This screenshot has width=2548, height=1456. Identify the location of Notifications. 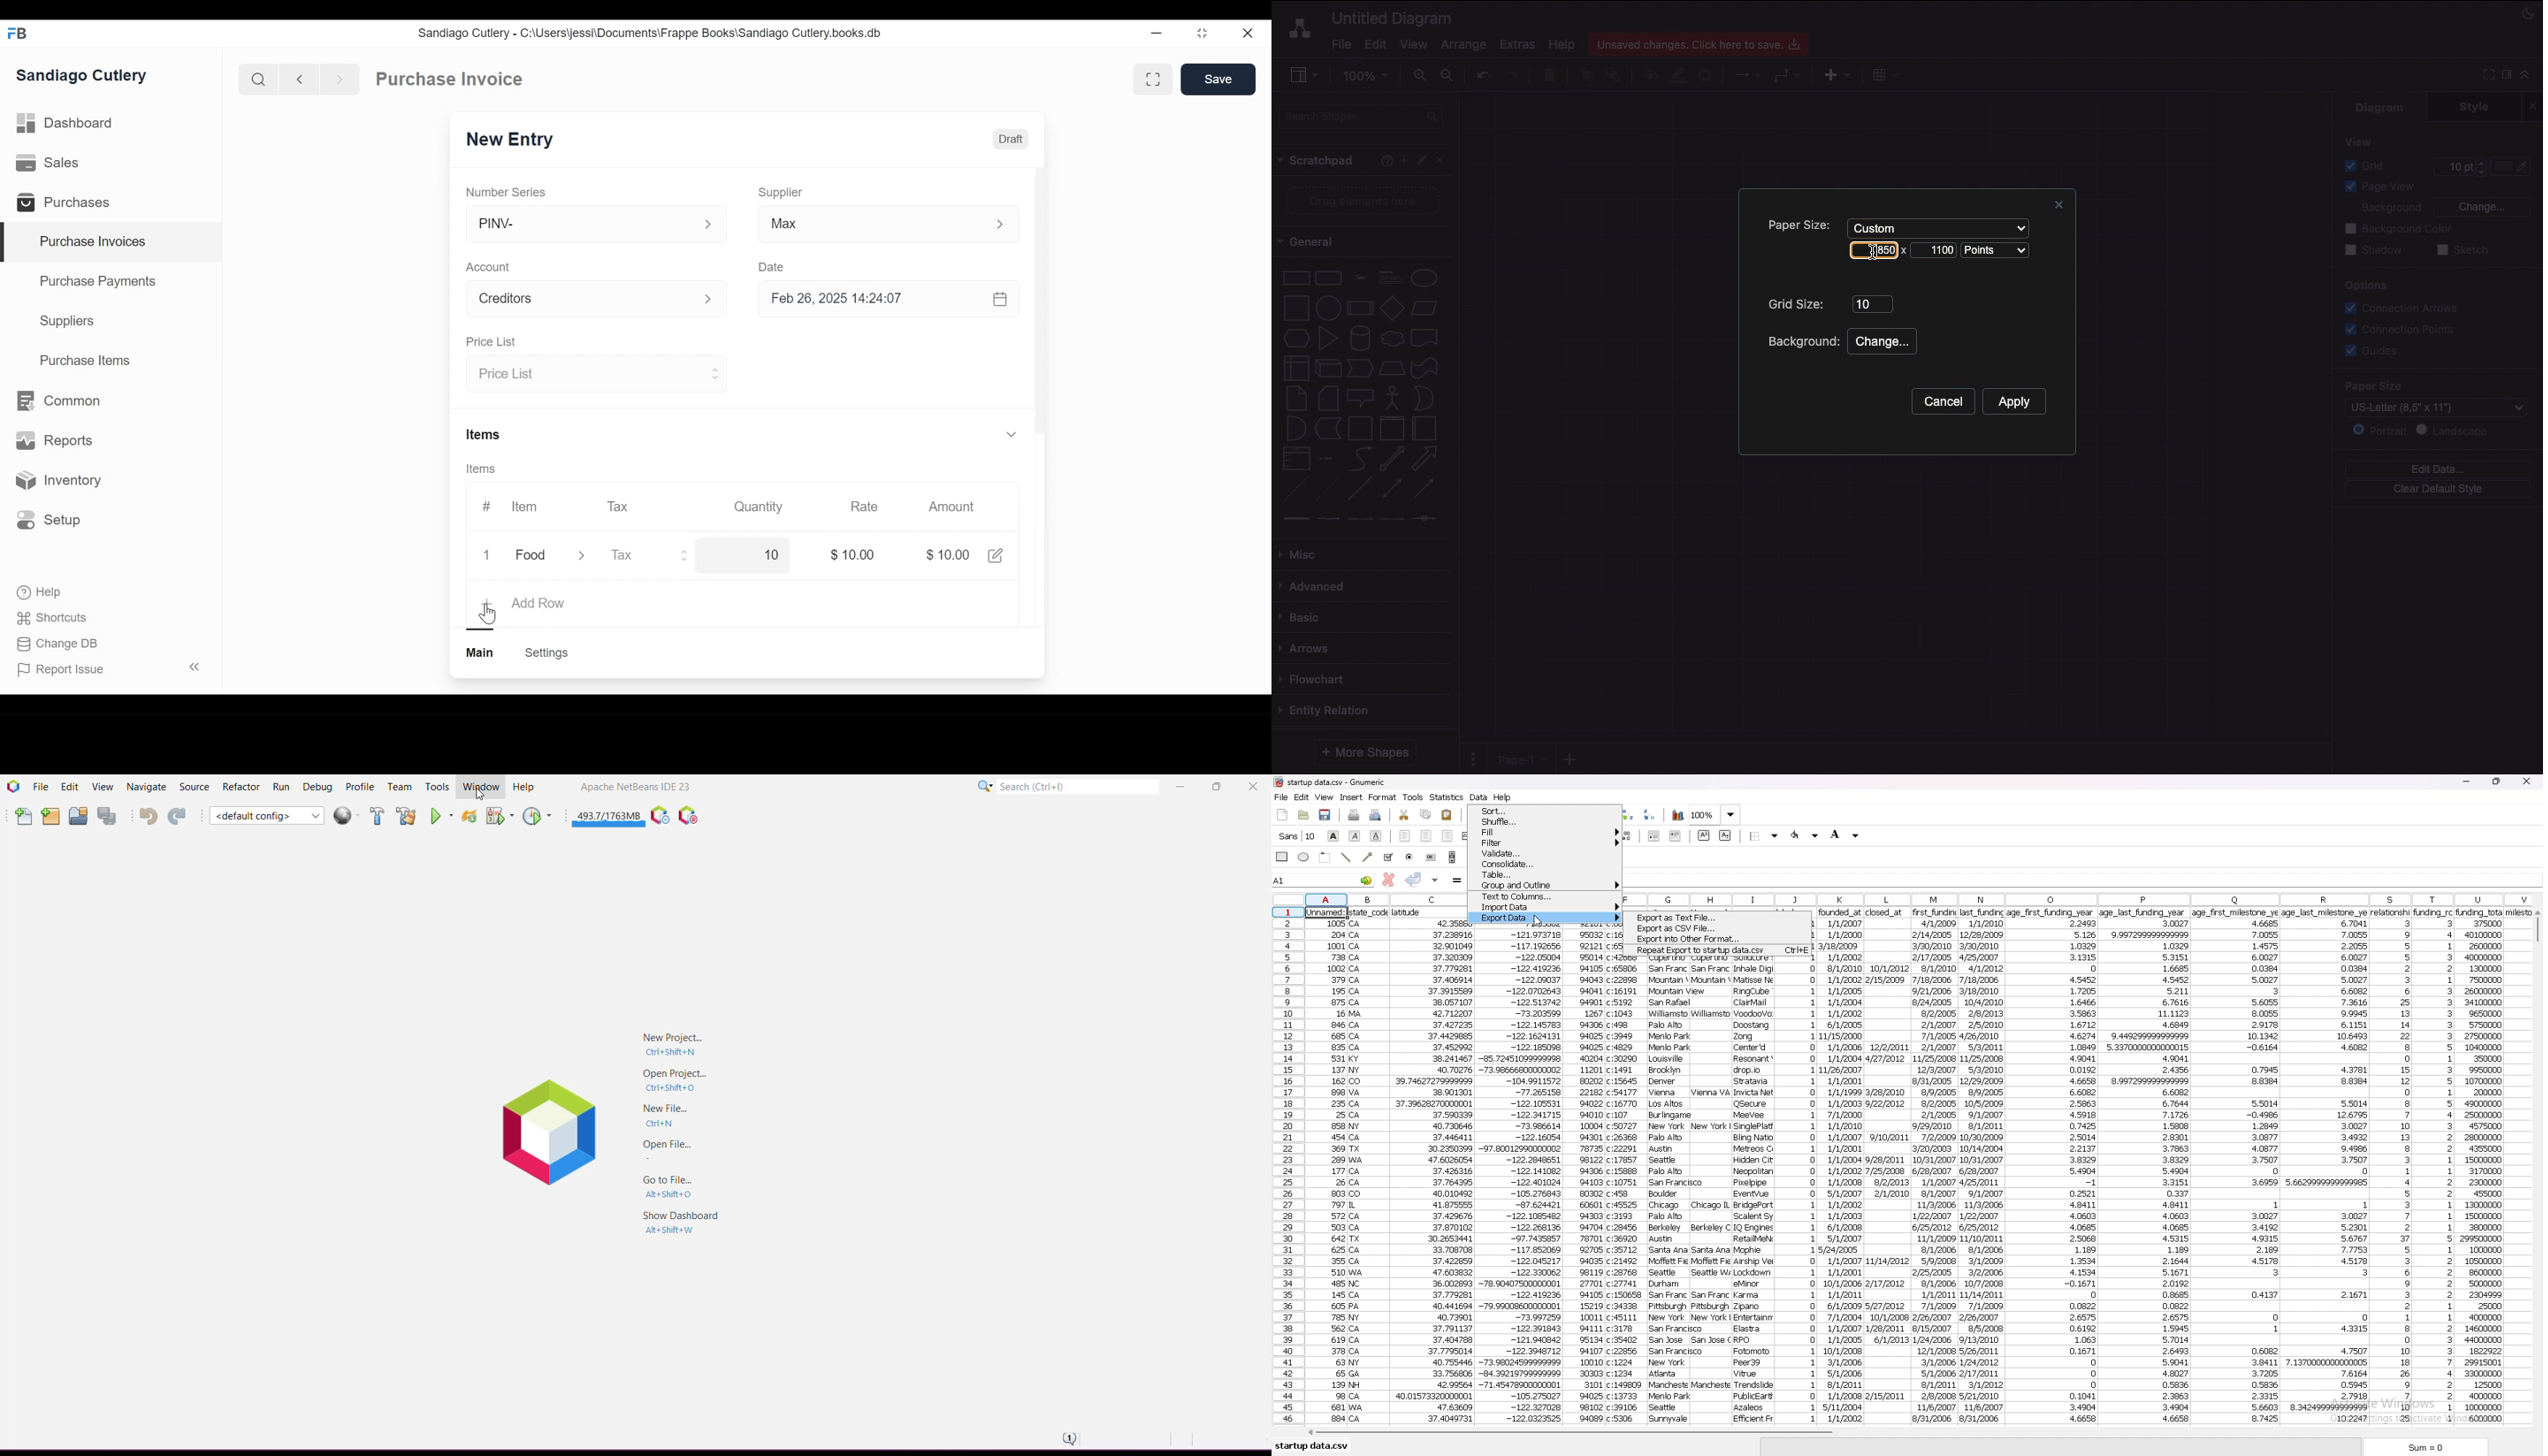
(1068, 1438).